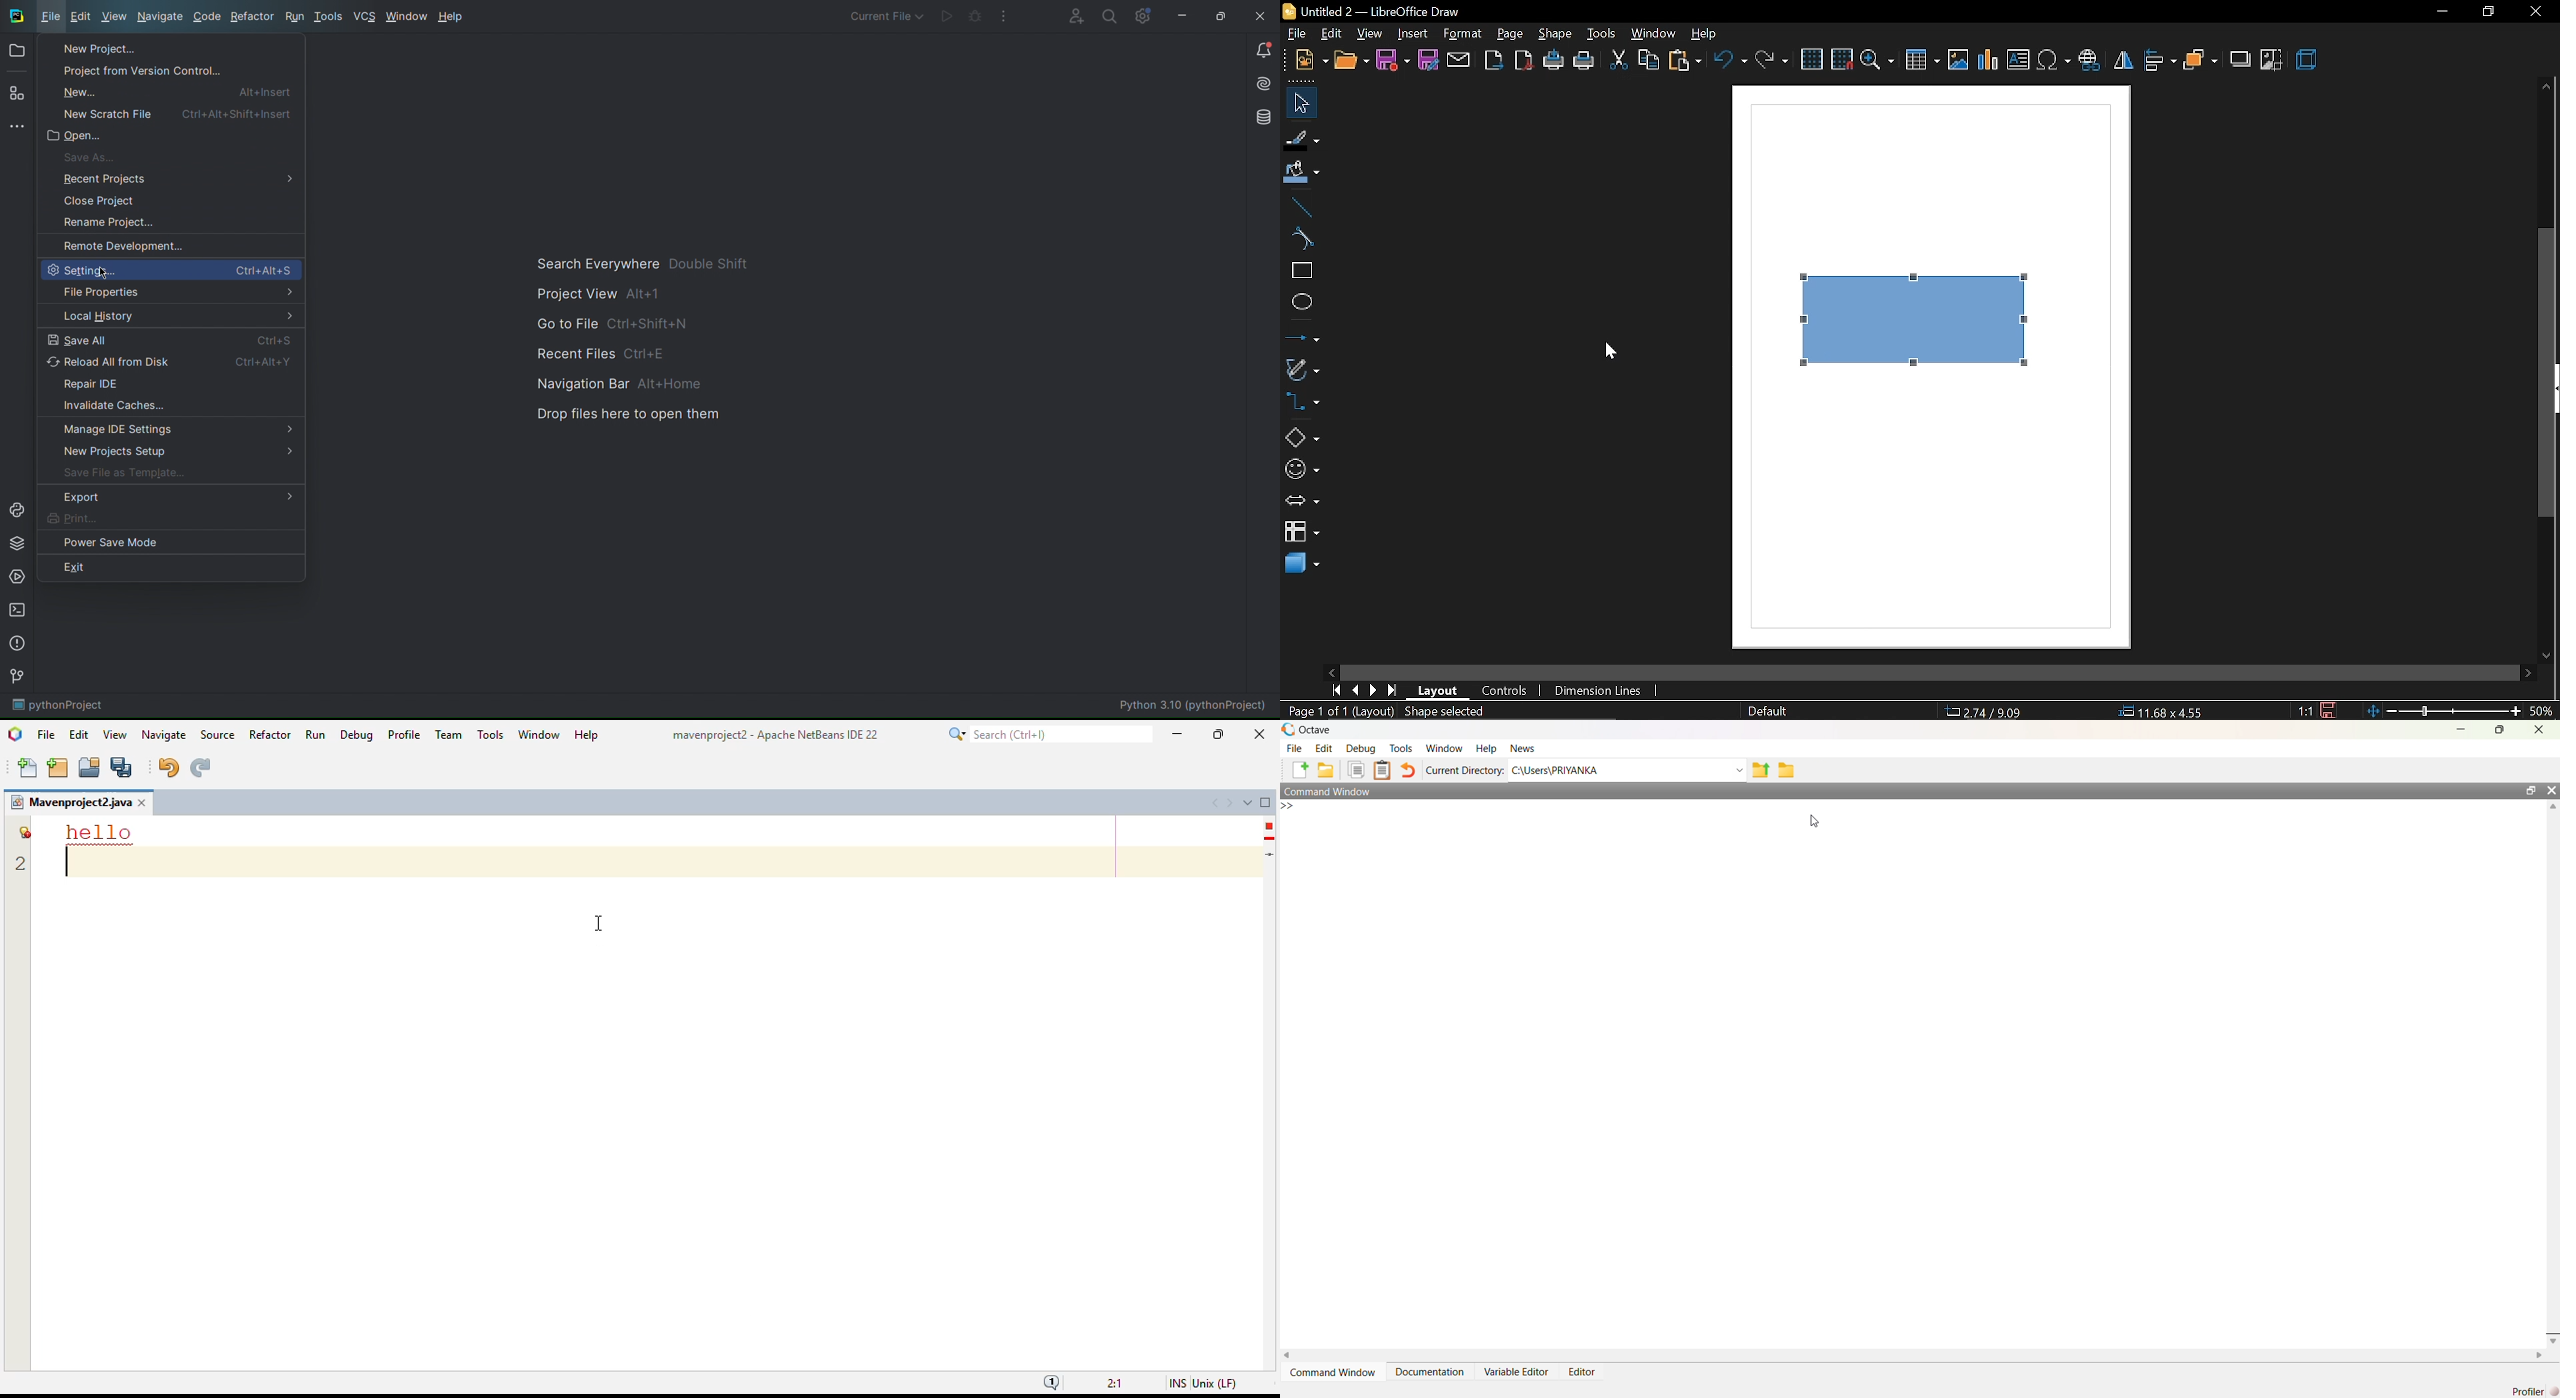 This screenshot has width=2576, height=1400. What do you see at coordinates (1298, 208) in the screenshot?
I see `line` at bounding box center [1298, 208].